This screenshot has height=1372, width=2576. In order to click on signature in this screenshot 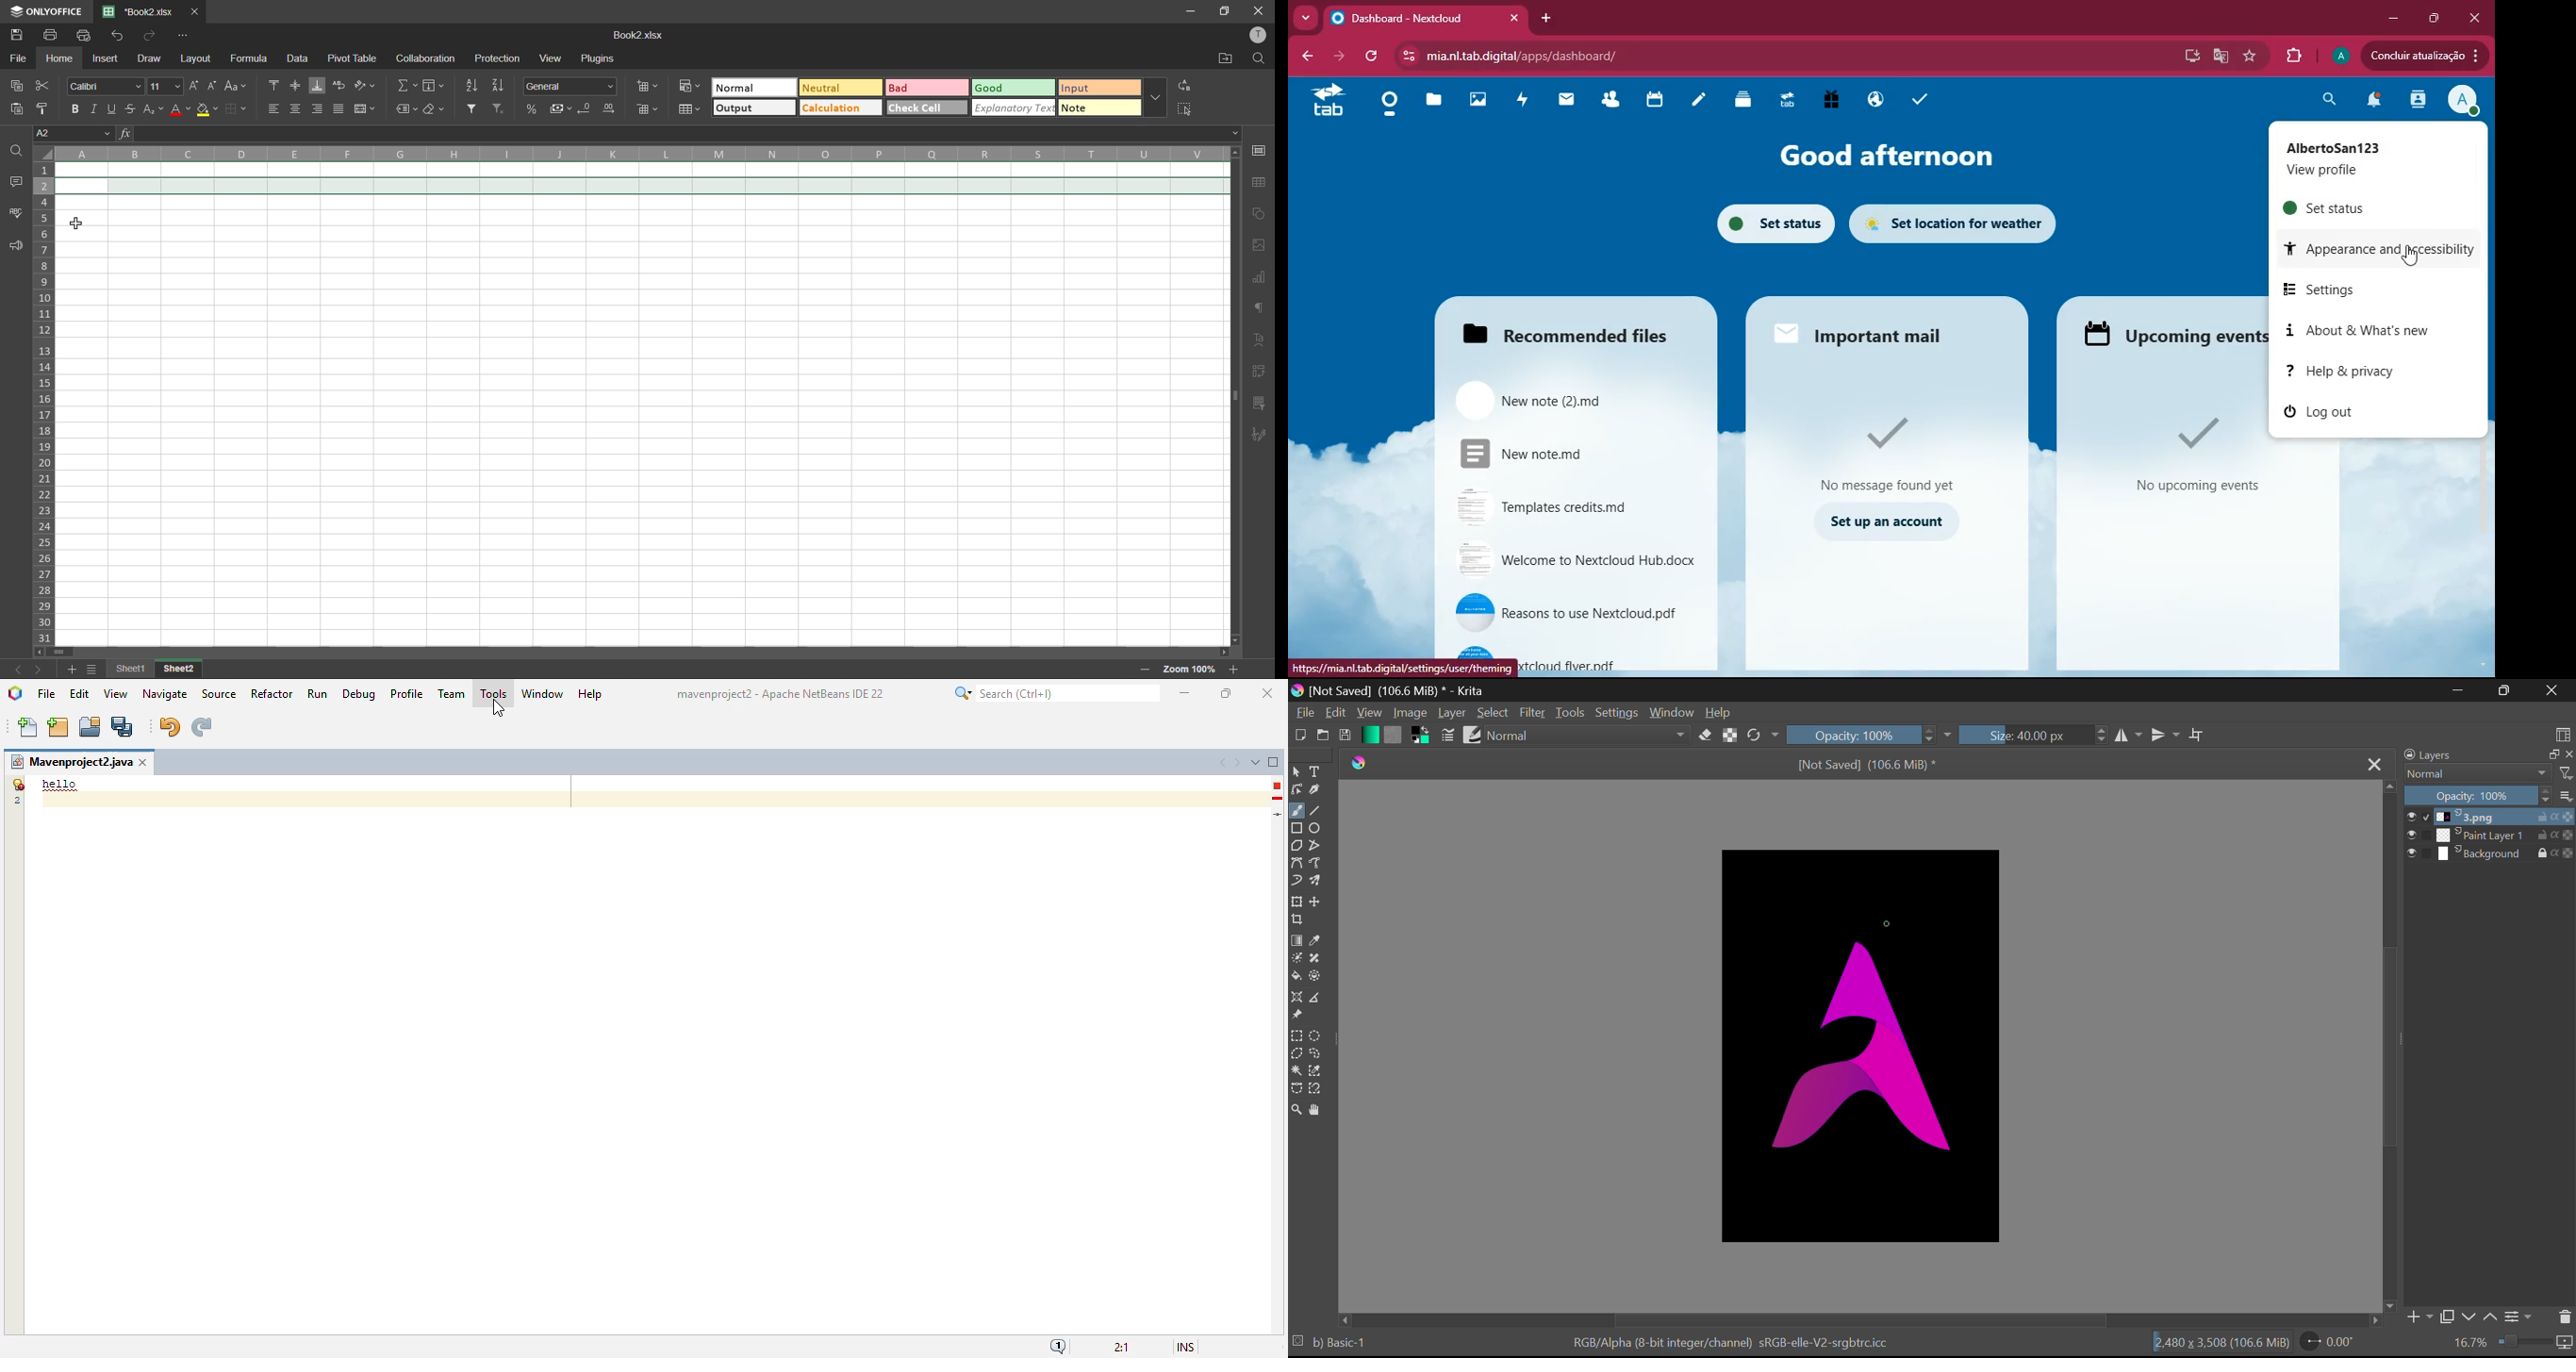, I will do `click(1259, 434)`.